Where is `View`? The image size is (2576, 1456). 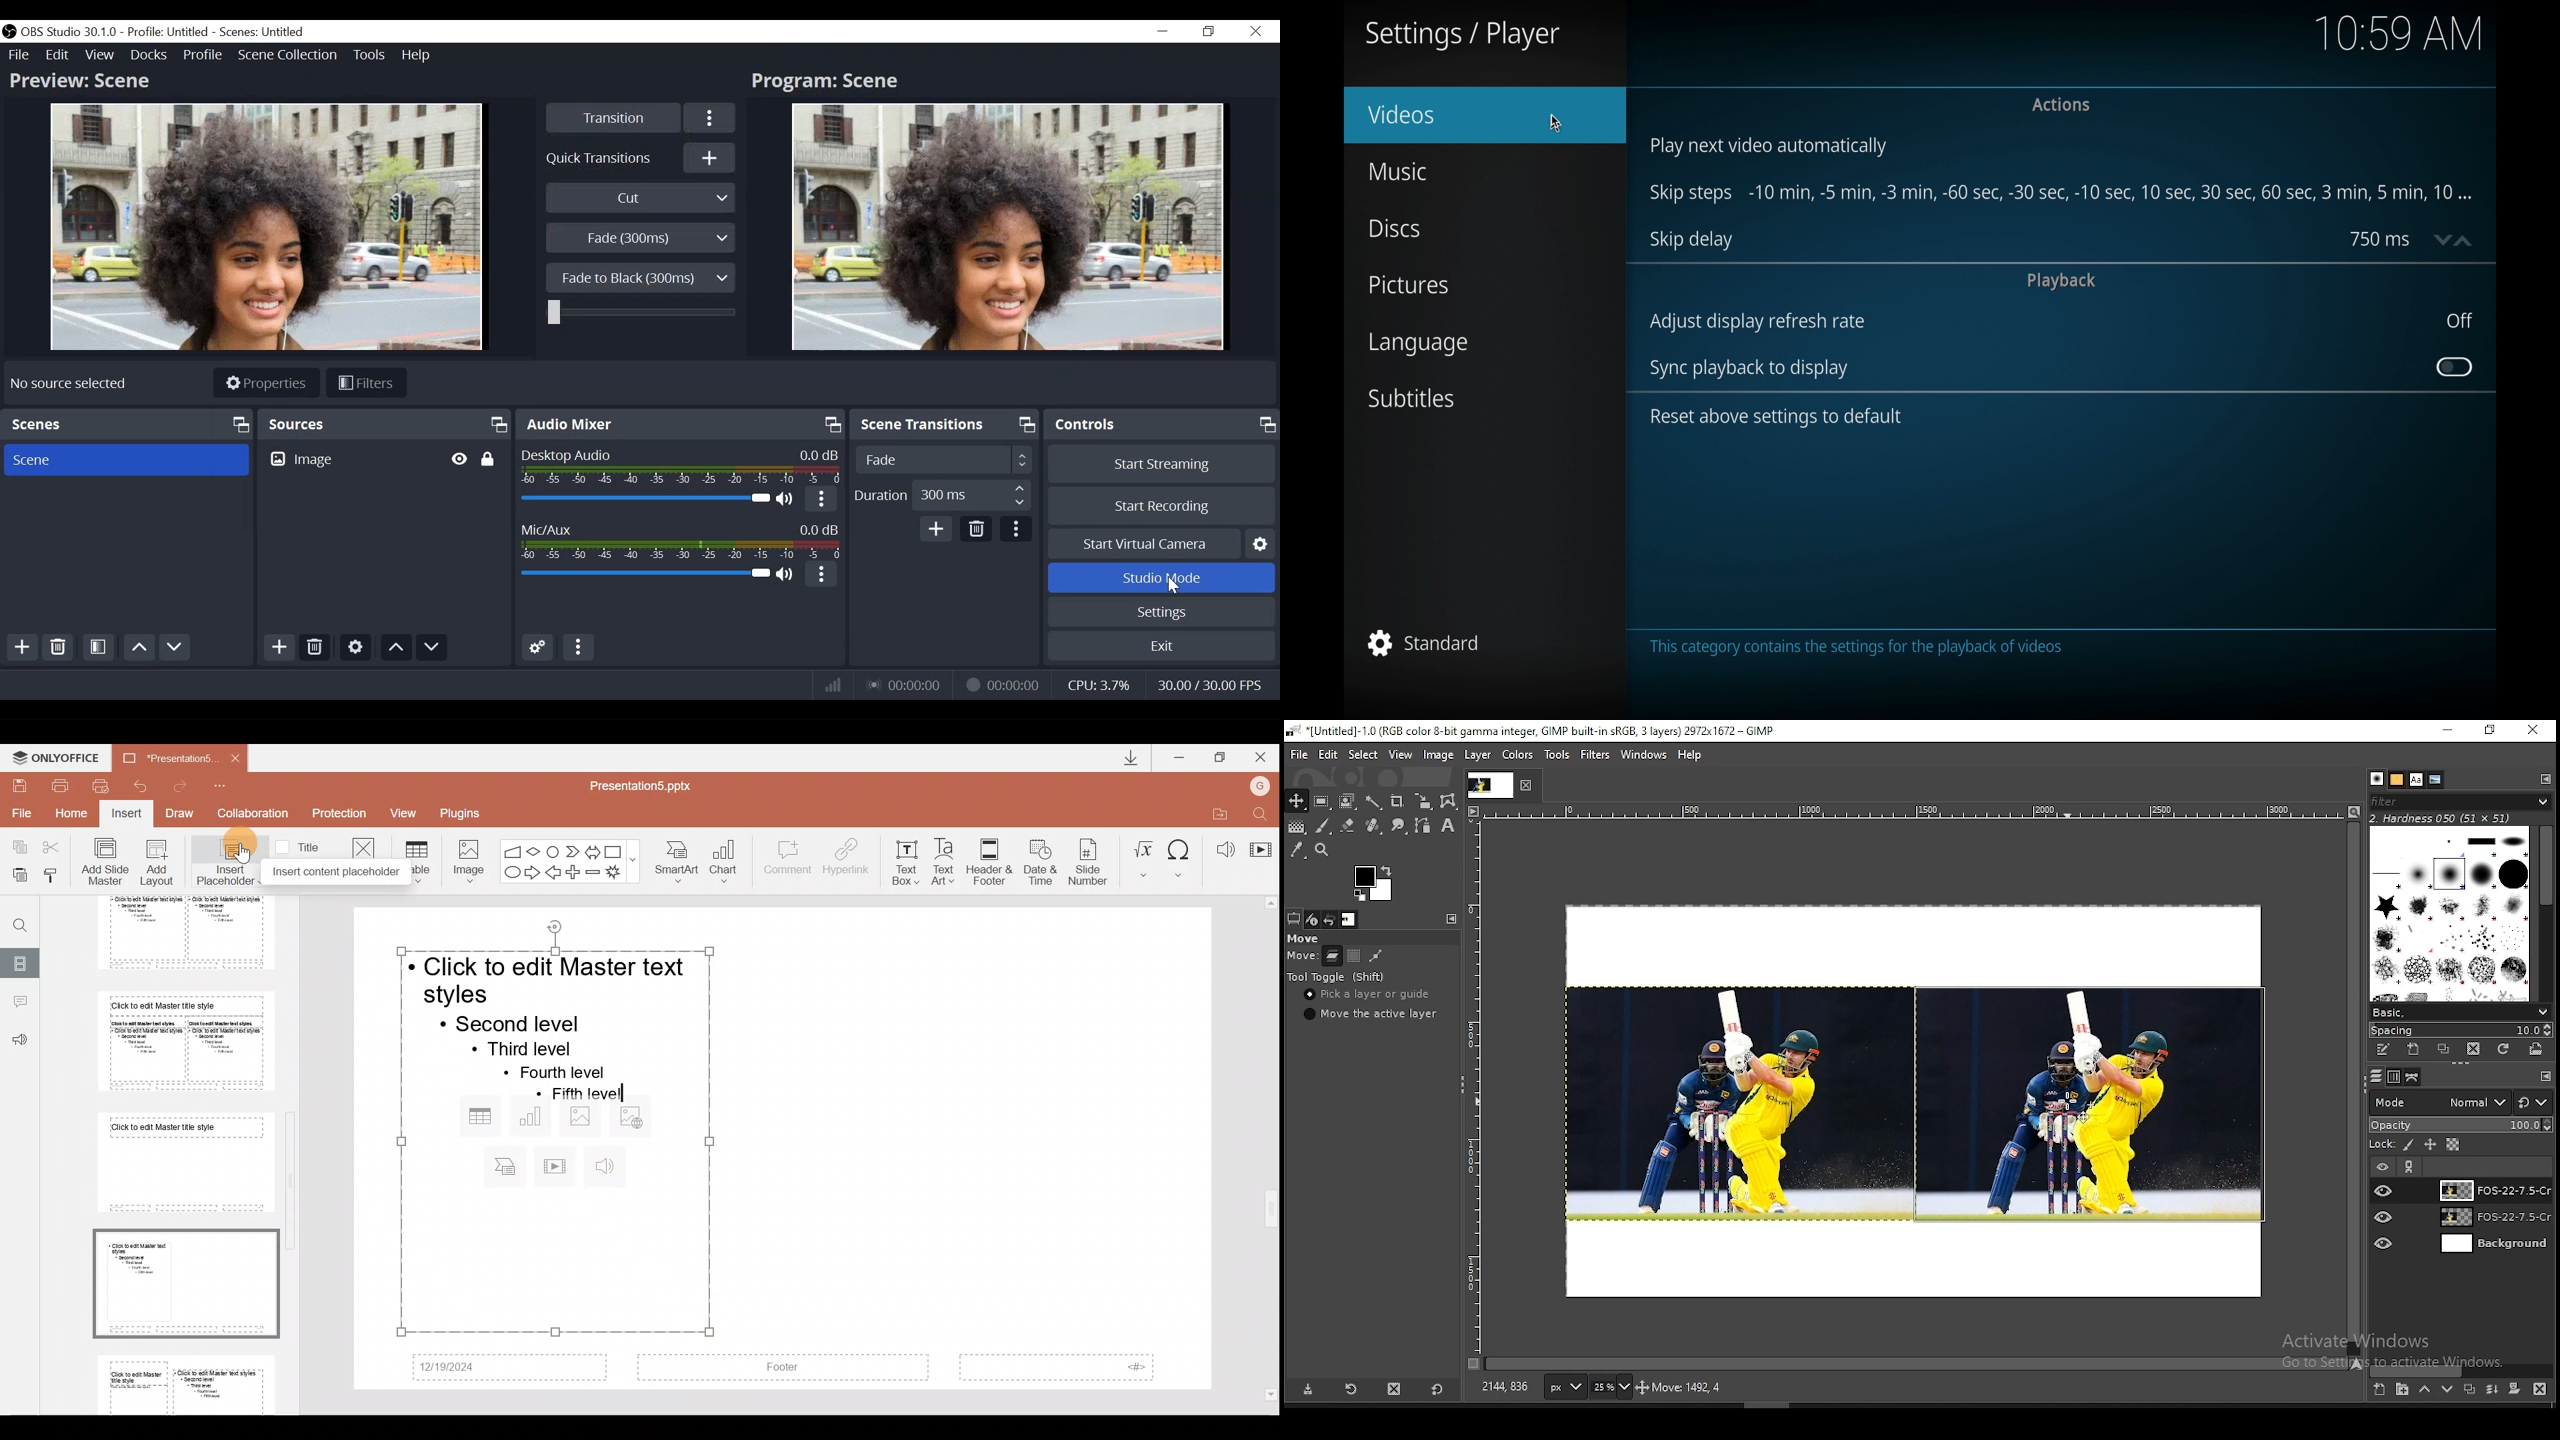 View is located at coordinates (101, 55).